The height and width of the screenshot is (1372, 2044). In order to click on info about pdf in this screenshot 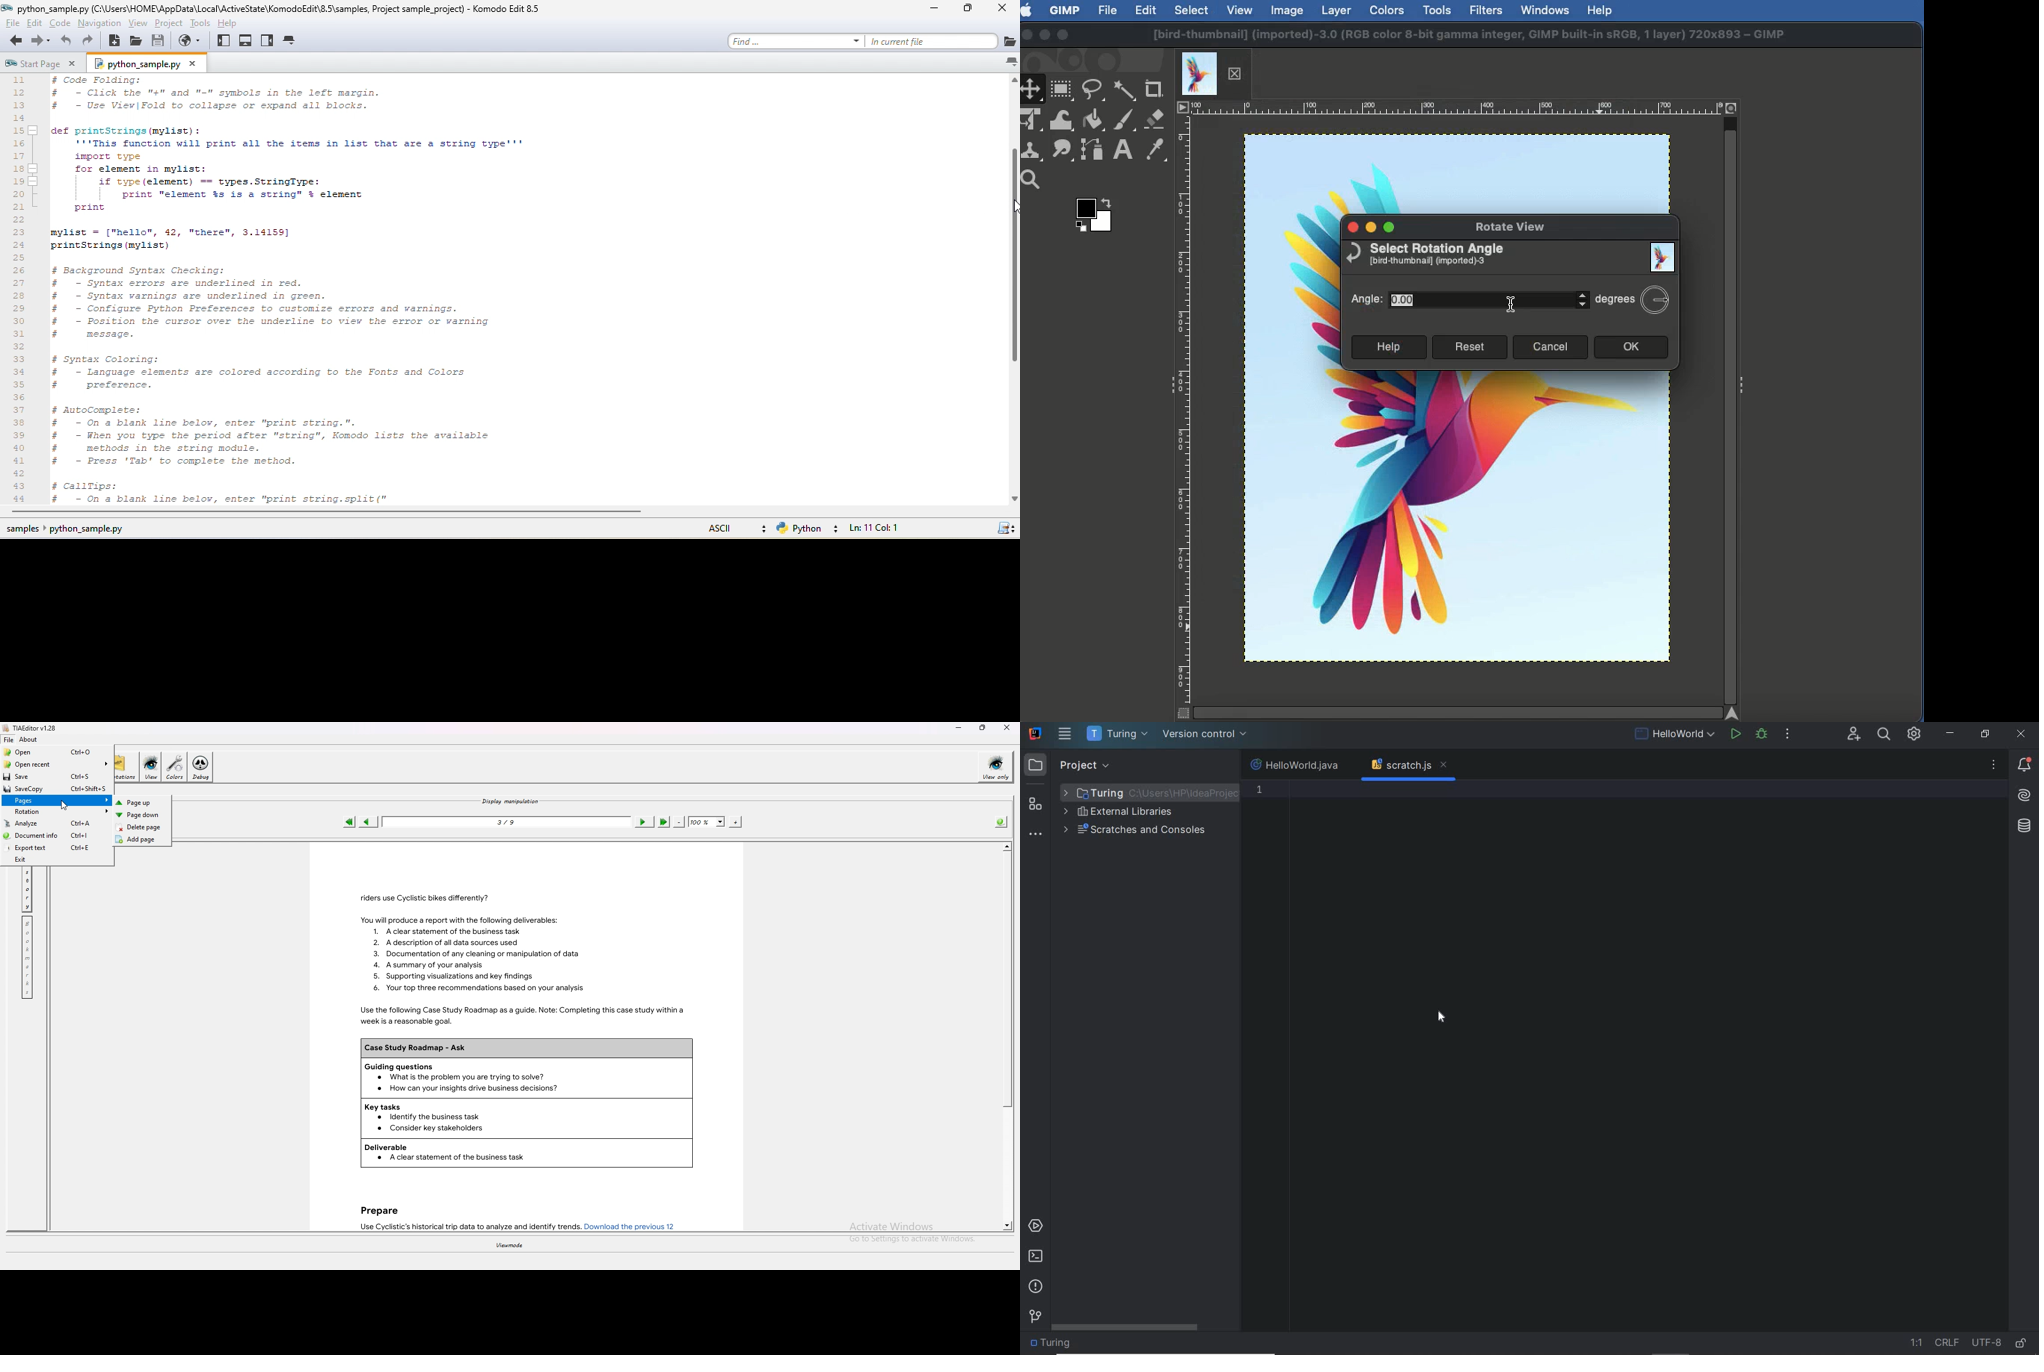, I will do `click(1001, 821)`.